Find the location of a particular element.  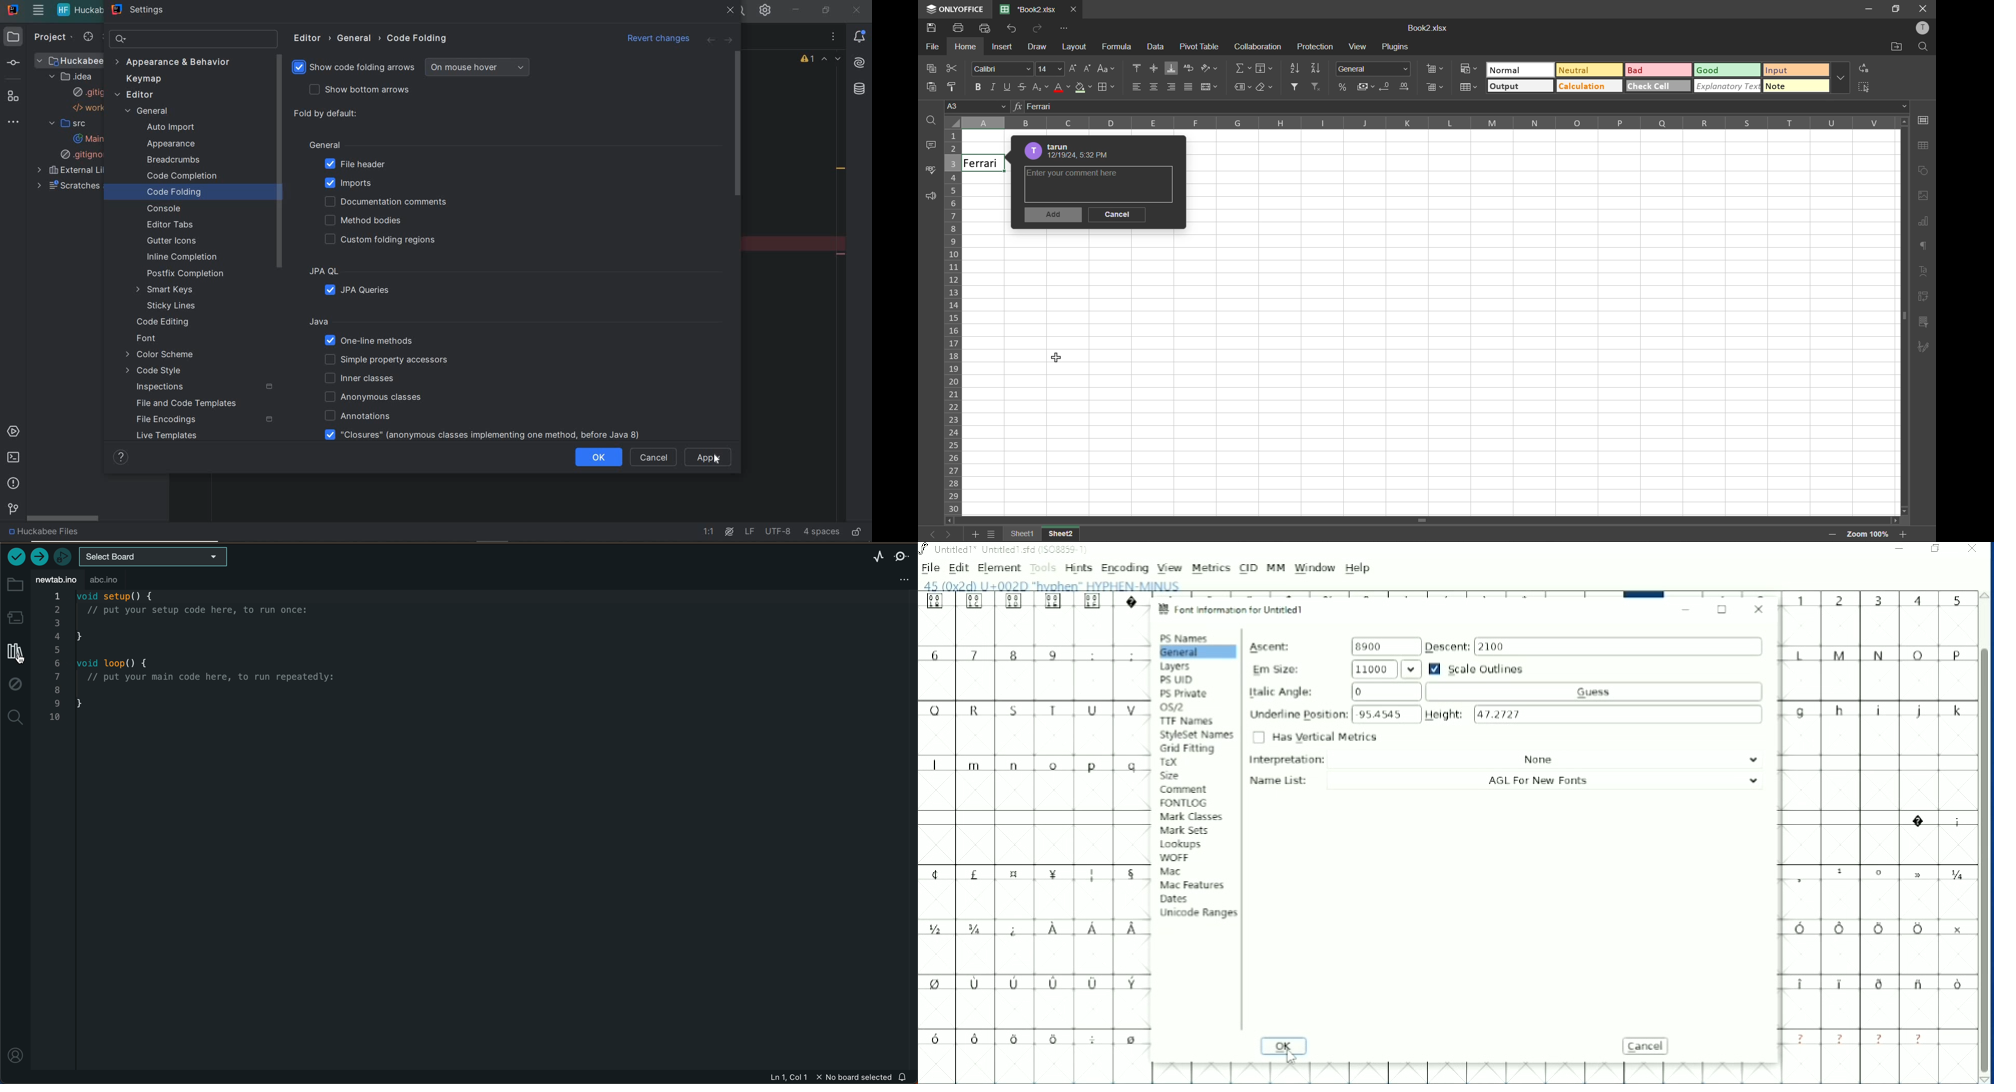

Edit is located at coordinates (959, 568).